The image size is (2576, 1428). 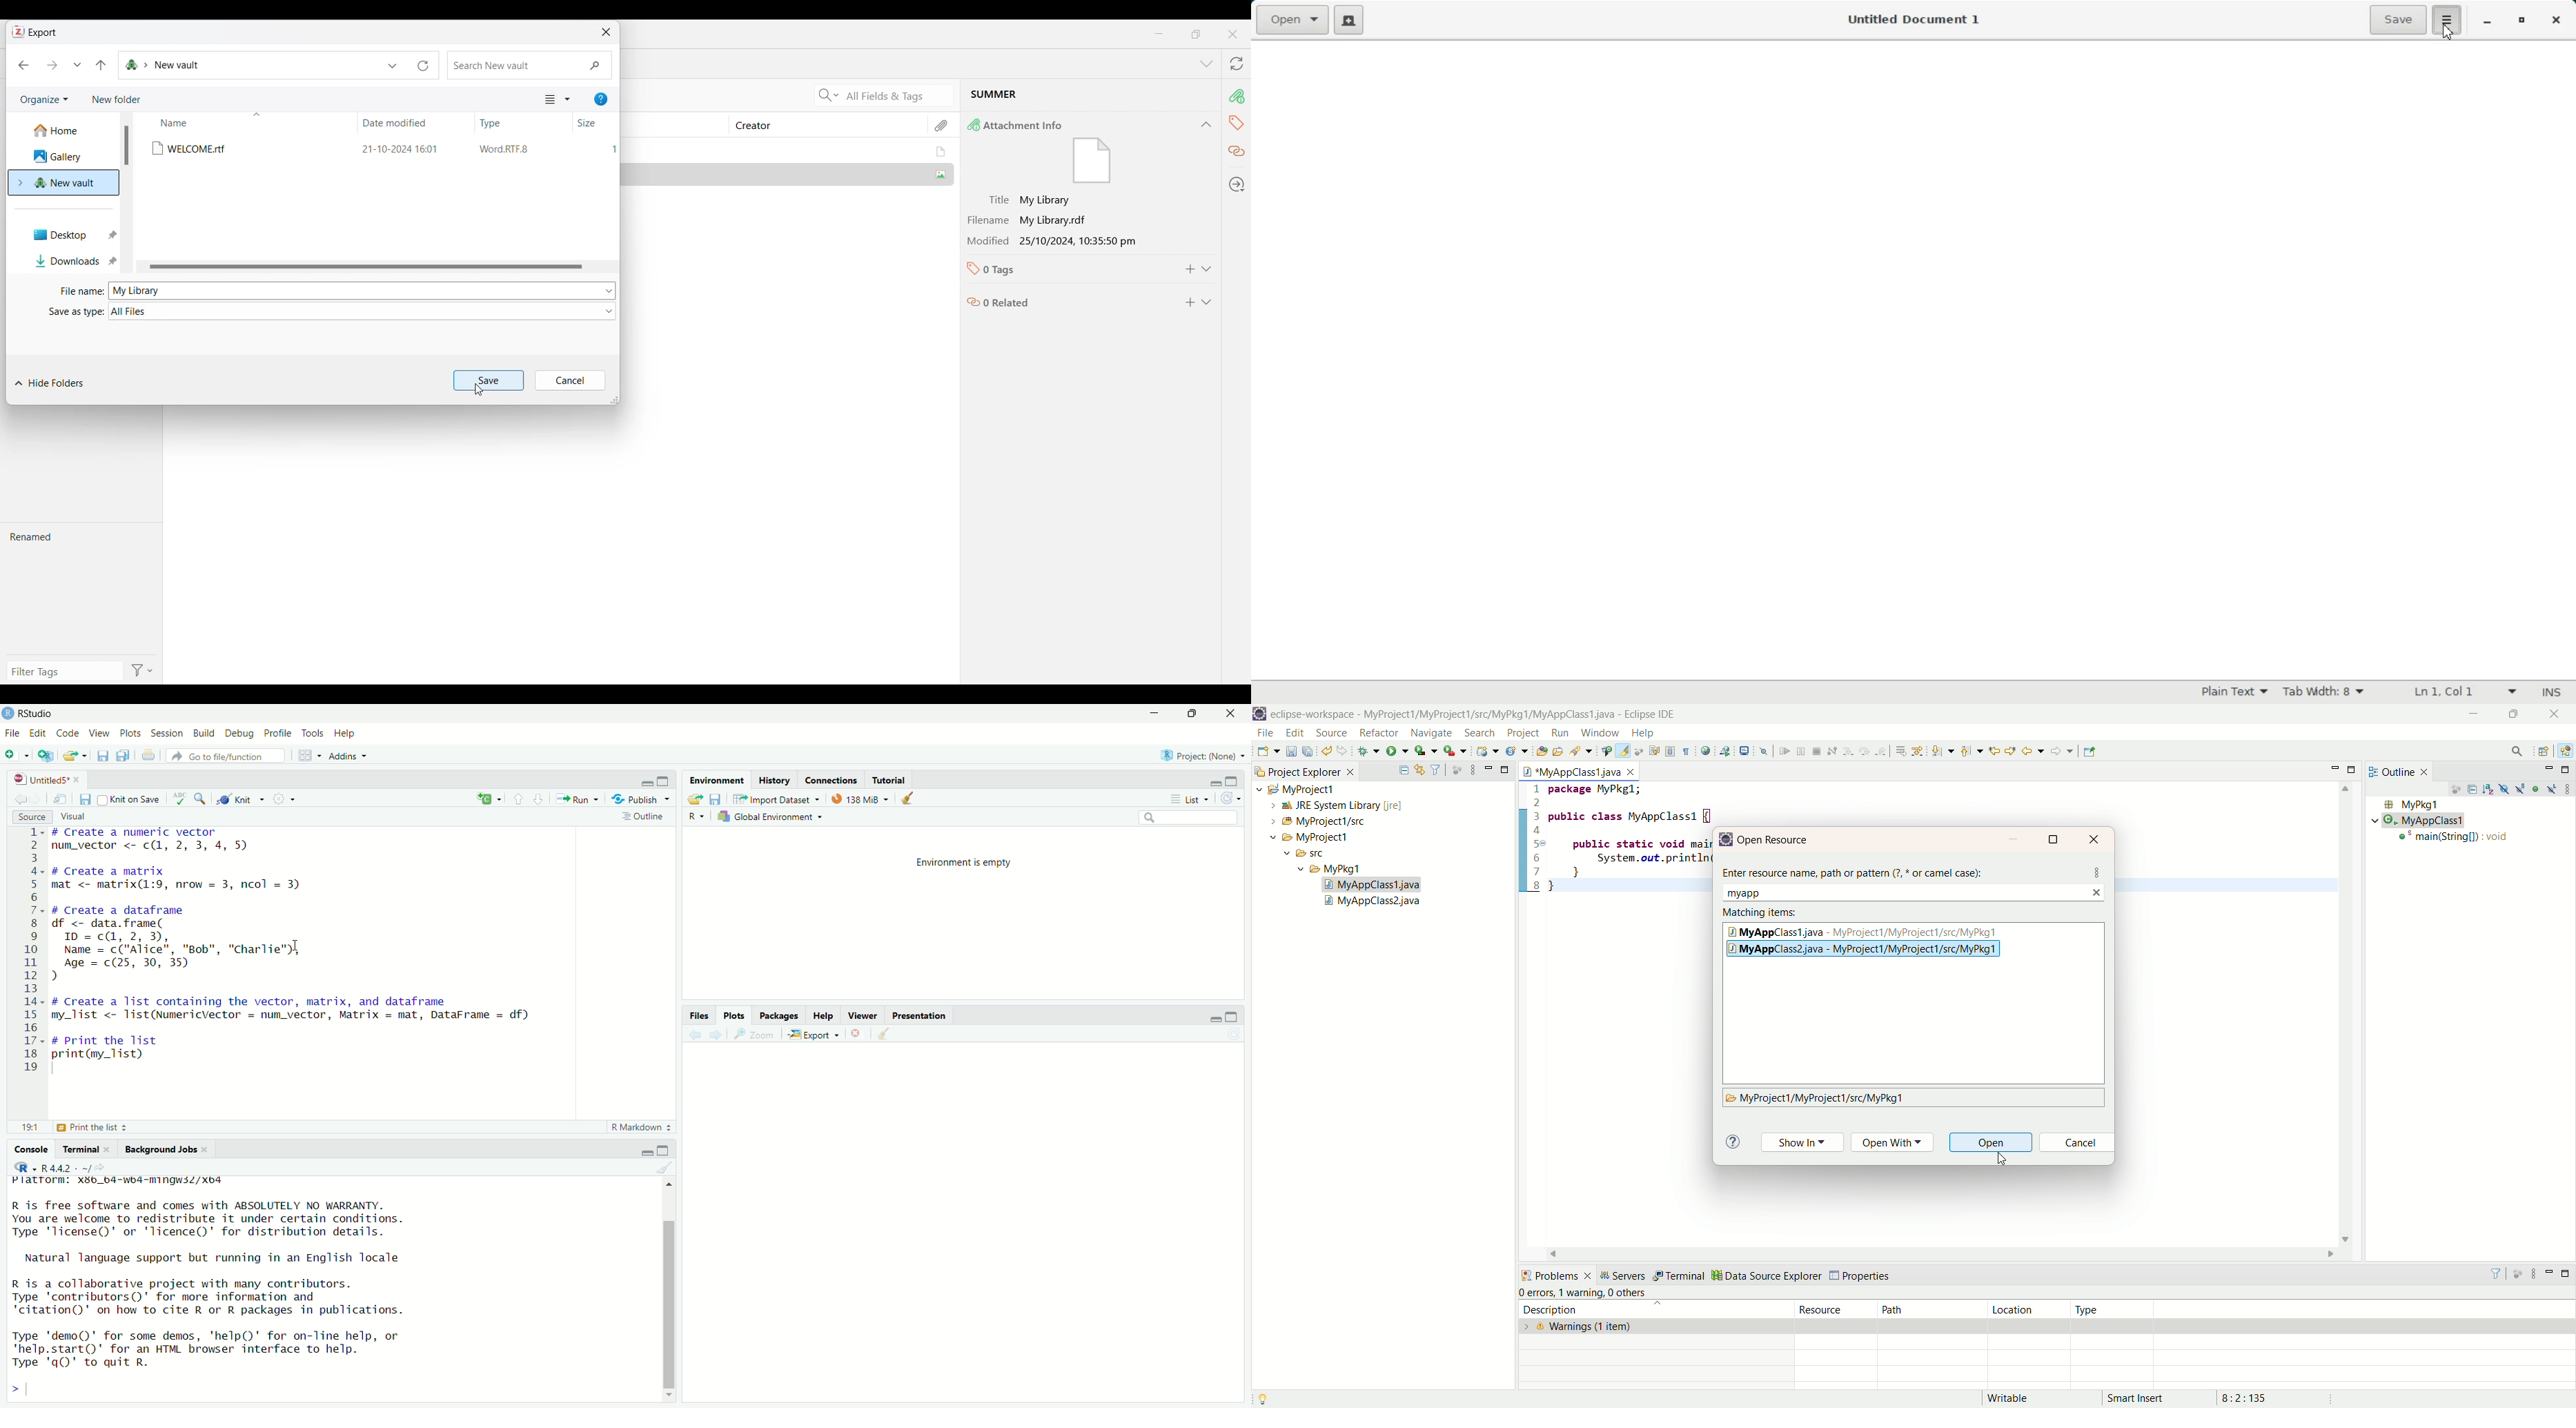 What do you see at coordinates (1191, 269) in the screenshot?
I see `Add` at bounding box center [1191, 269].